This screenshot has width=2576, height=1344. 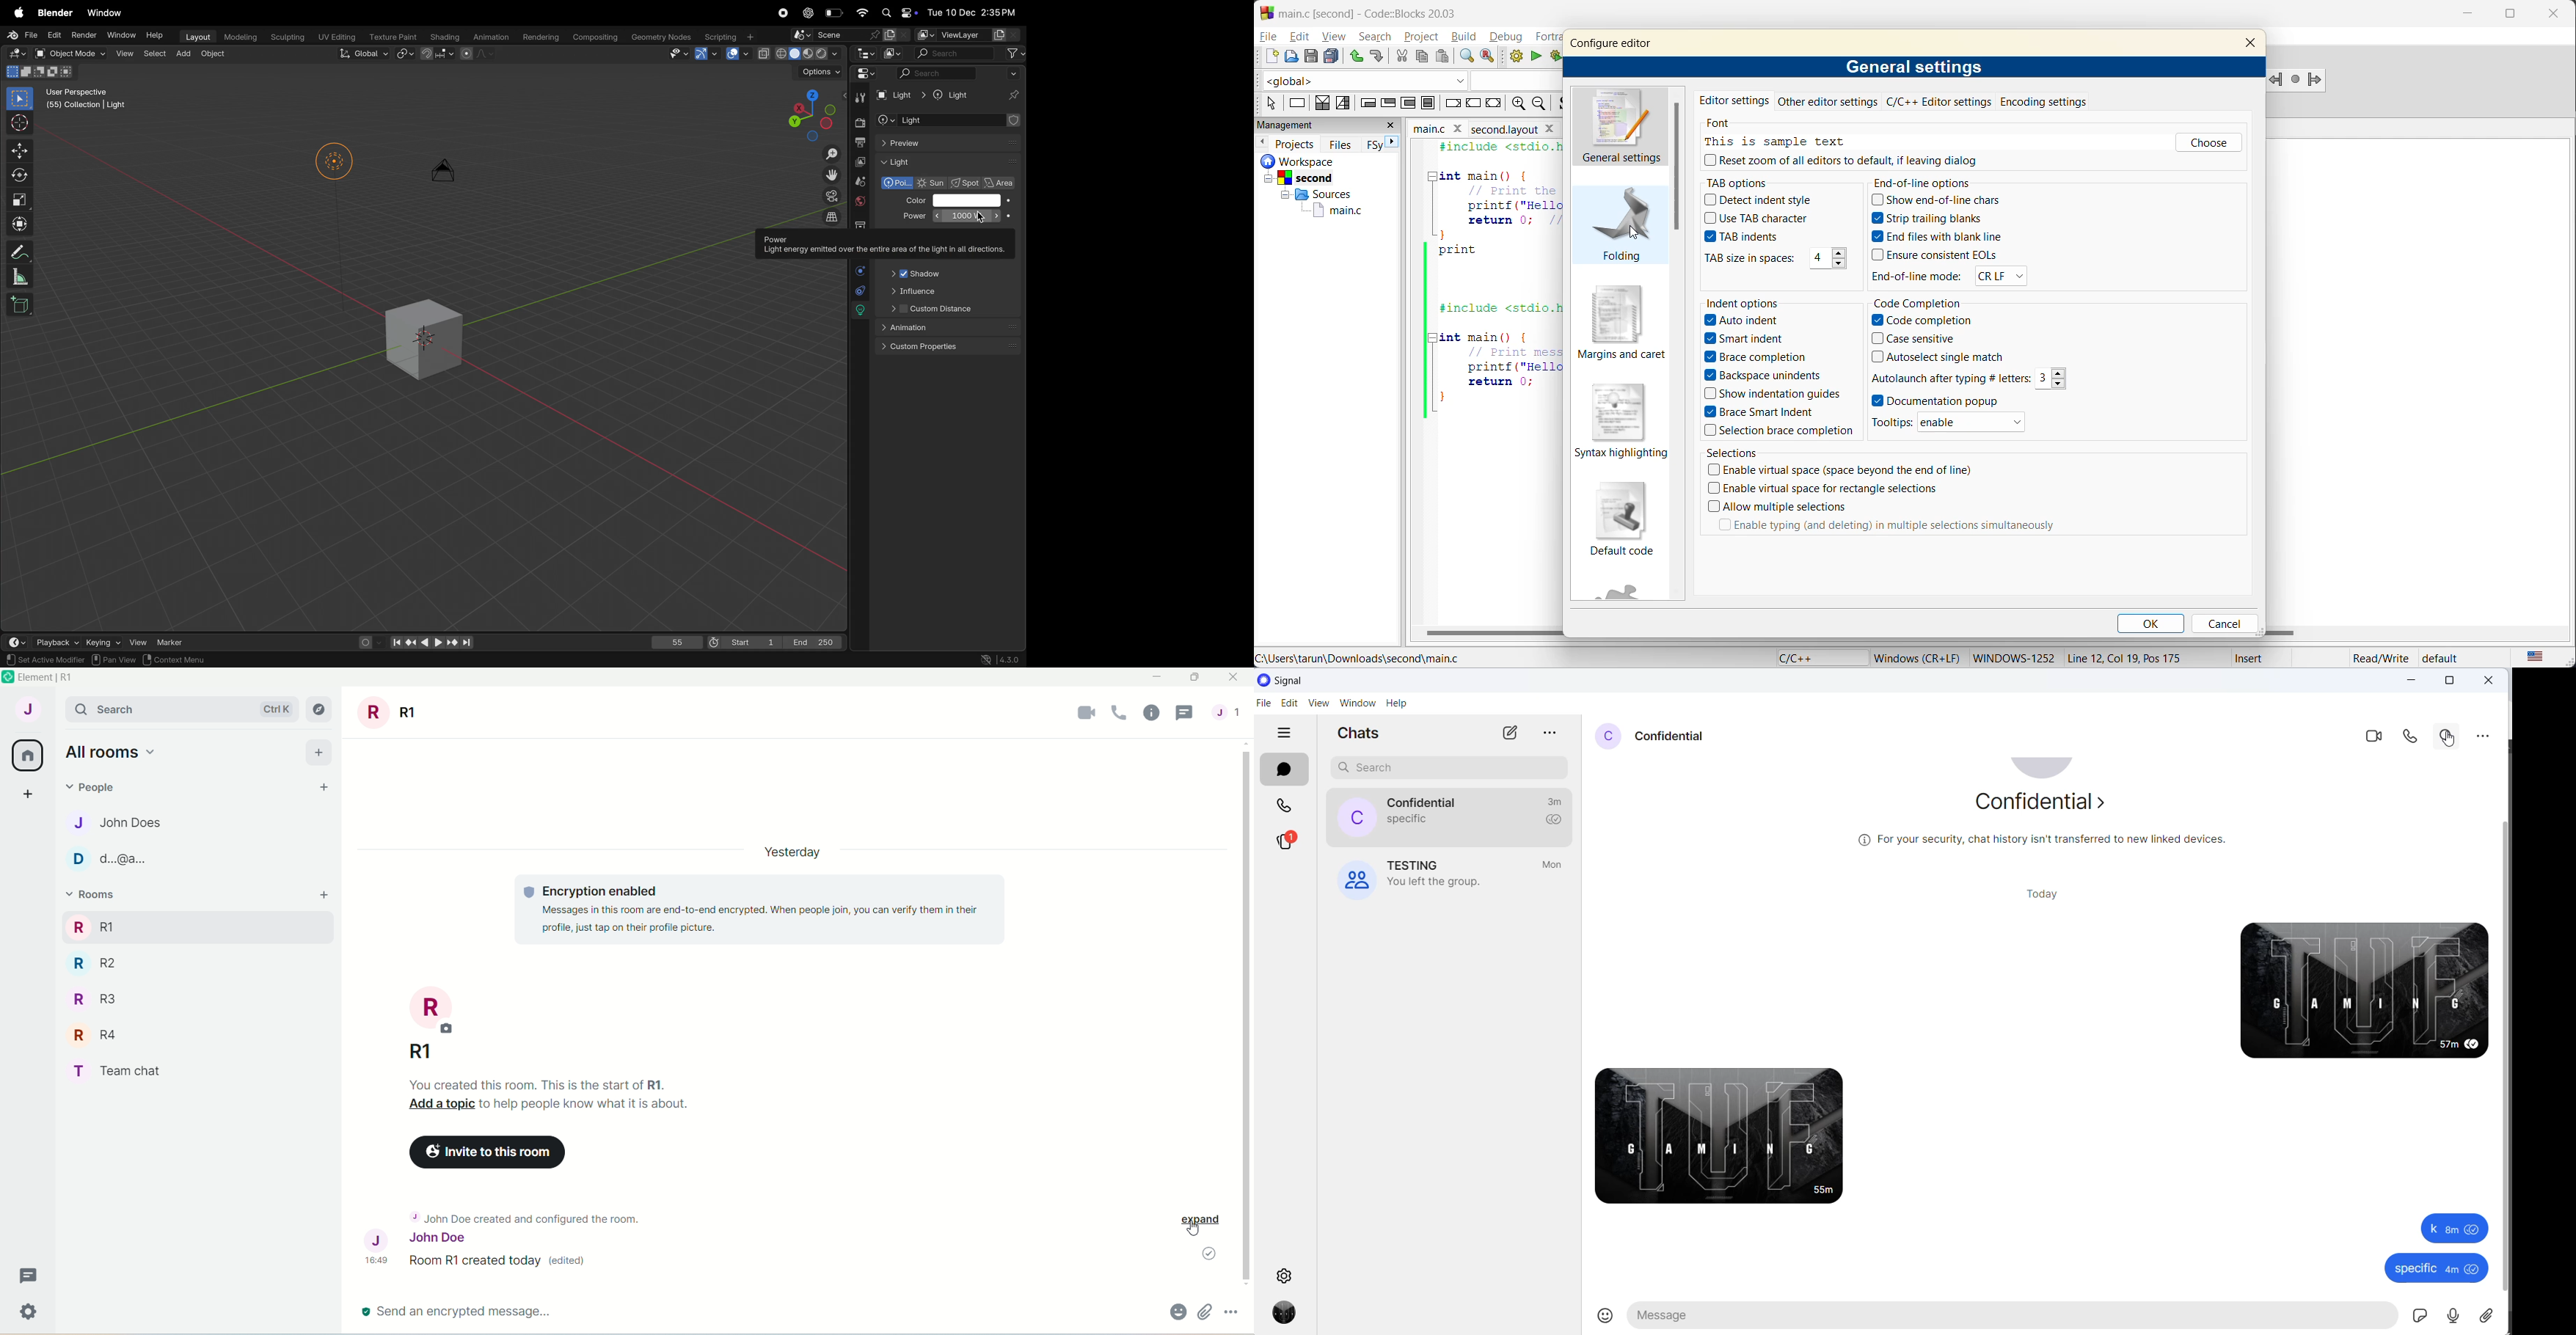 I want to click on J 16:49, so click(x=376, y=1249).